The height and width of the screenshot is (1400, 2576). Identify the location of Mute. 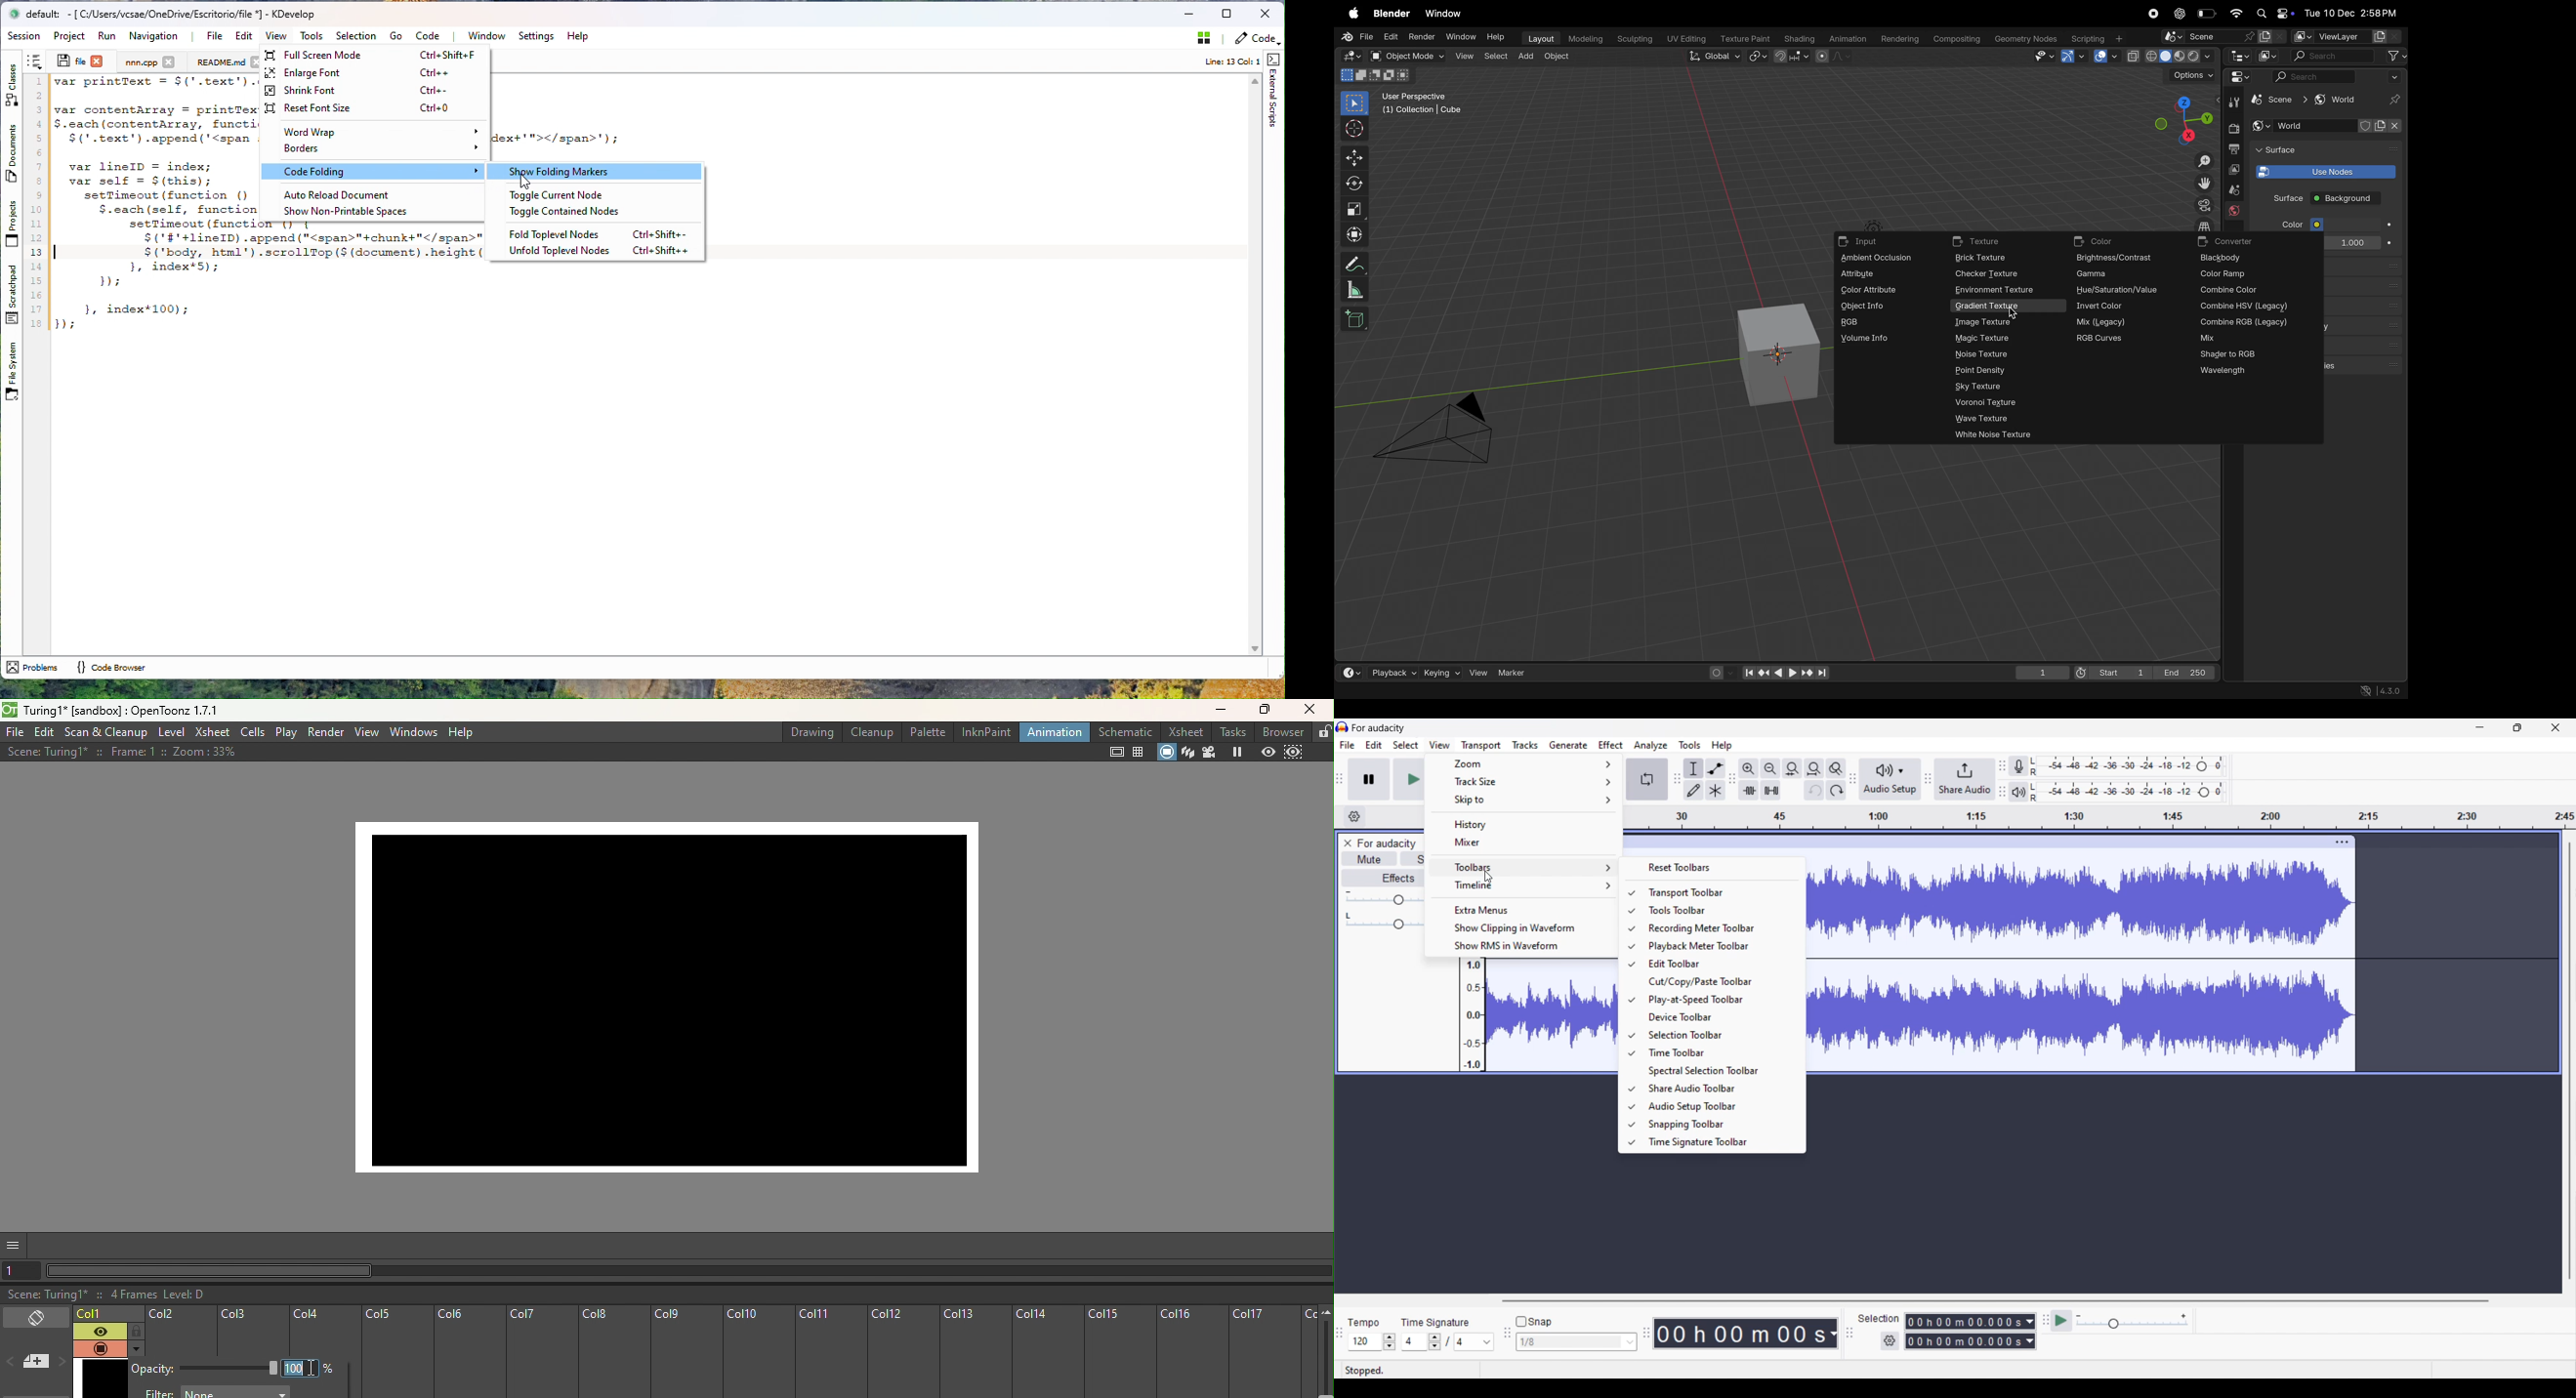
(1369, 858).